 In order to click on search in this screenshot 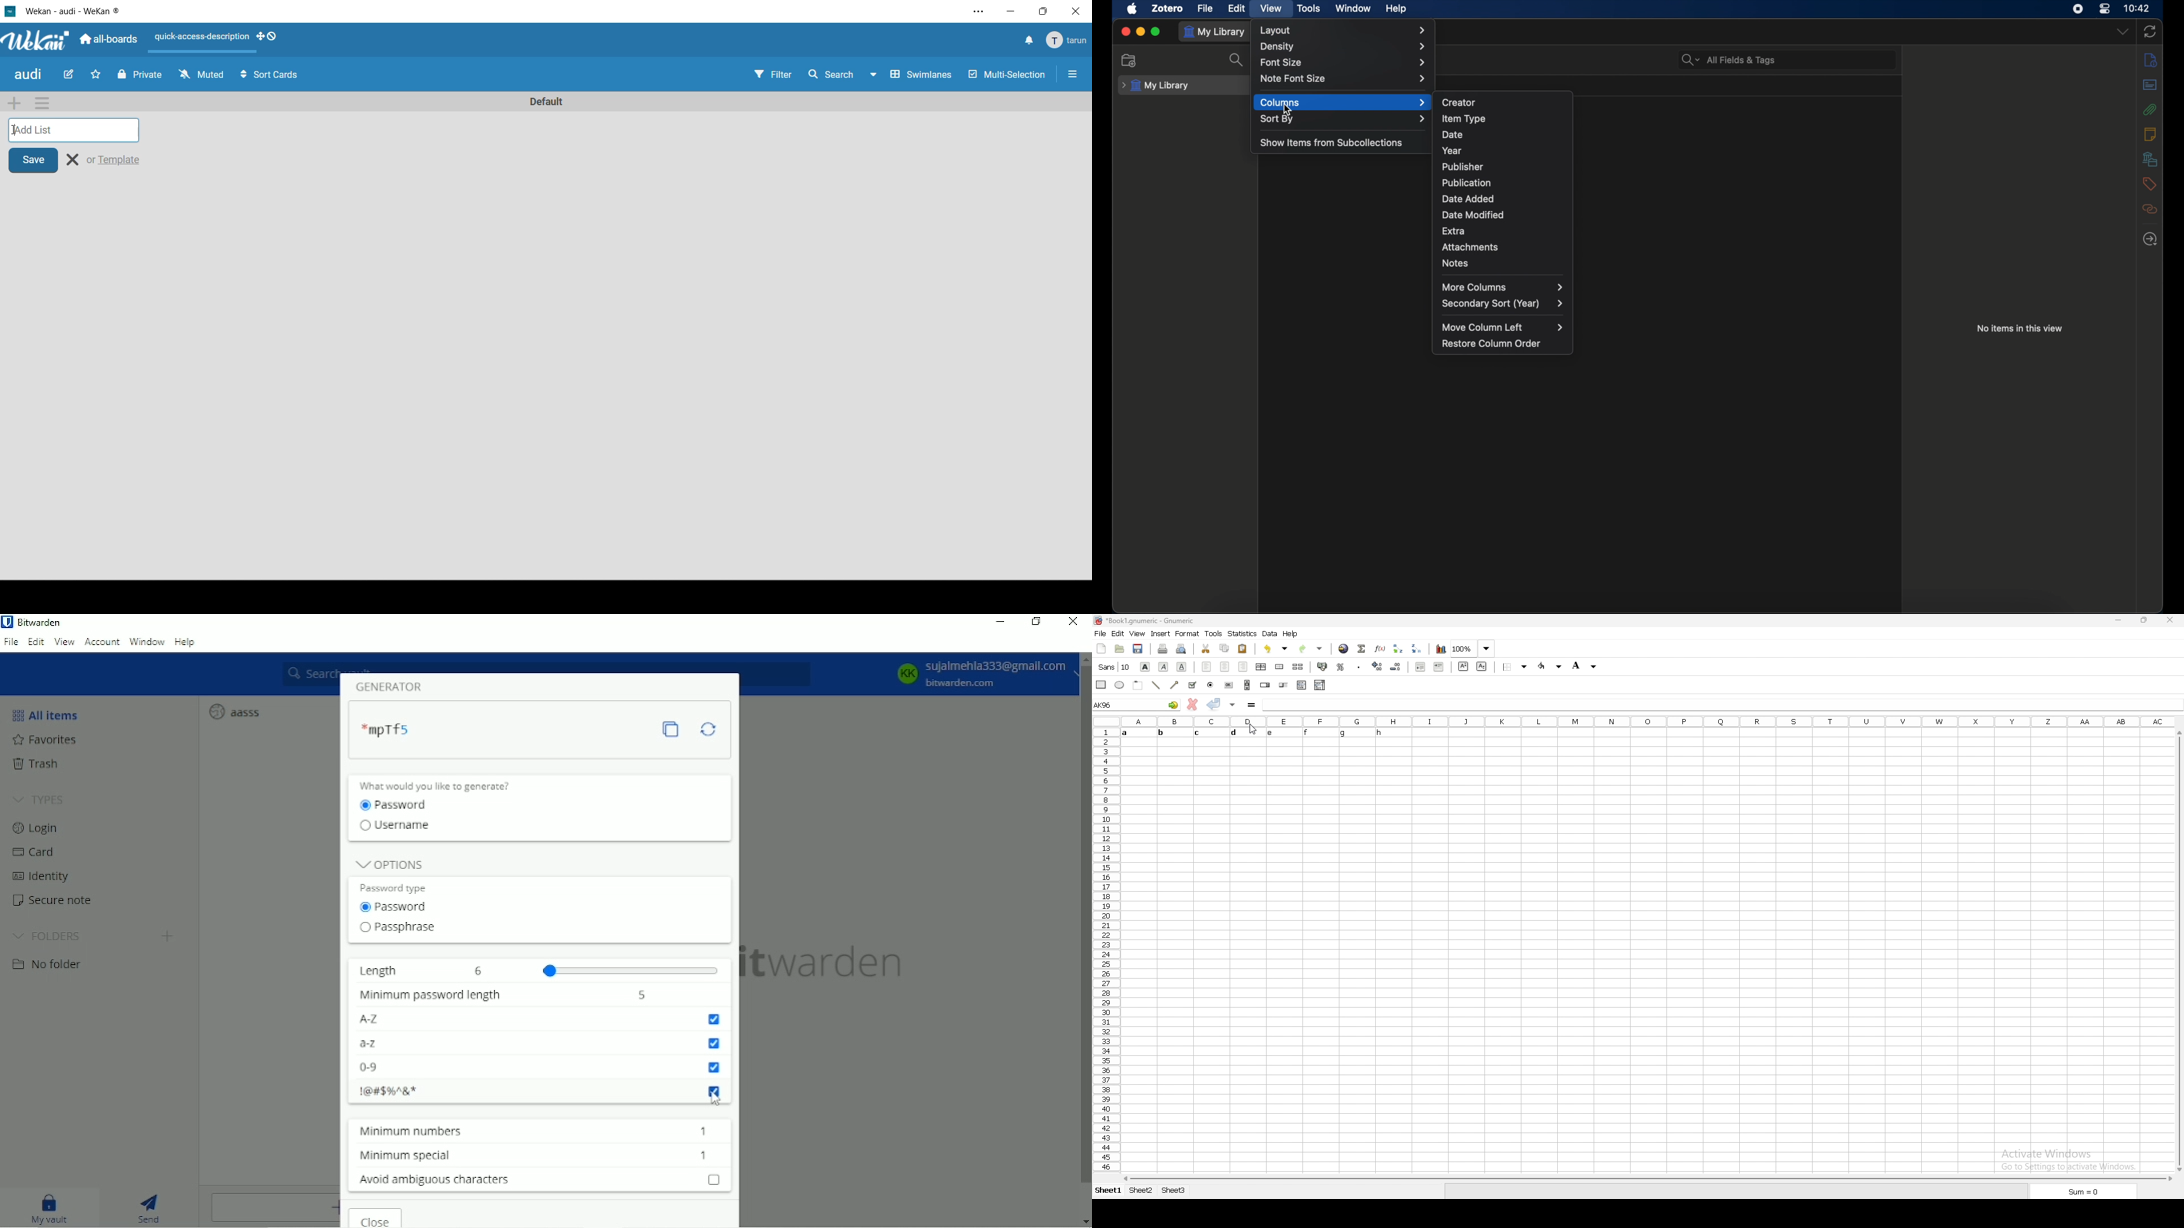, I will do `click(1238, 60)`.